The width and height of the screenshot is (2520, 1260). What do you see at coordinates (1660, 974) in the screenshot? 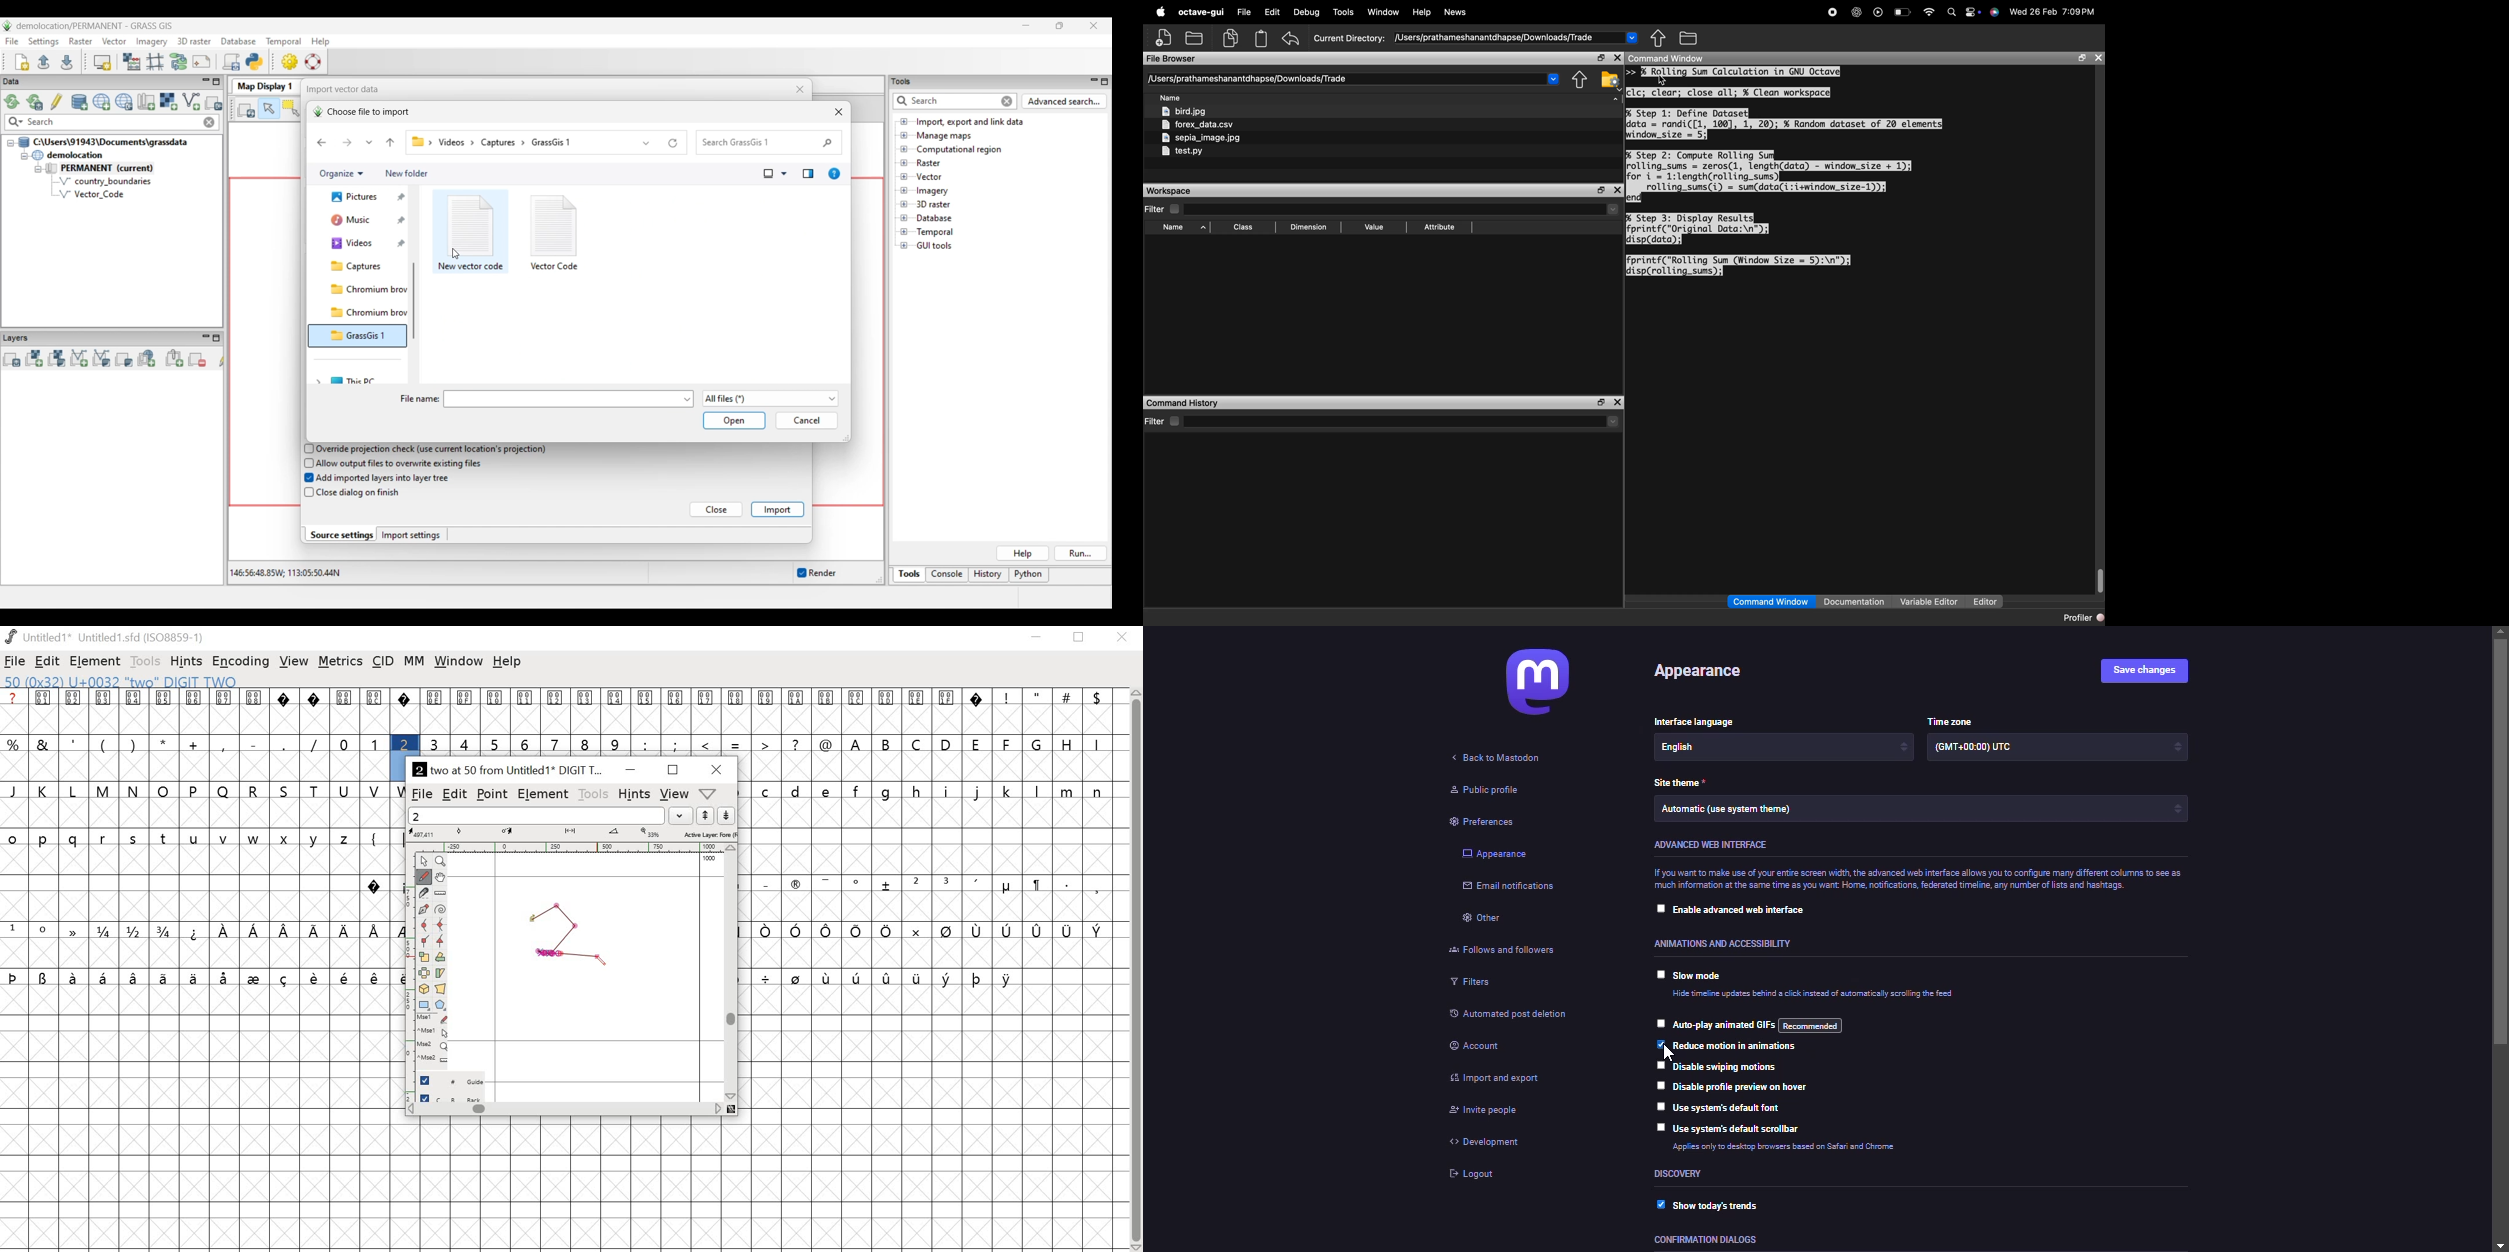
I see `click to select` at bounding box center [1660, 974].